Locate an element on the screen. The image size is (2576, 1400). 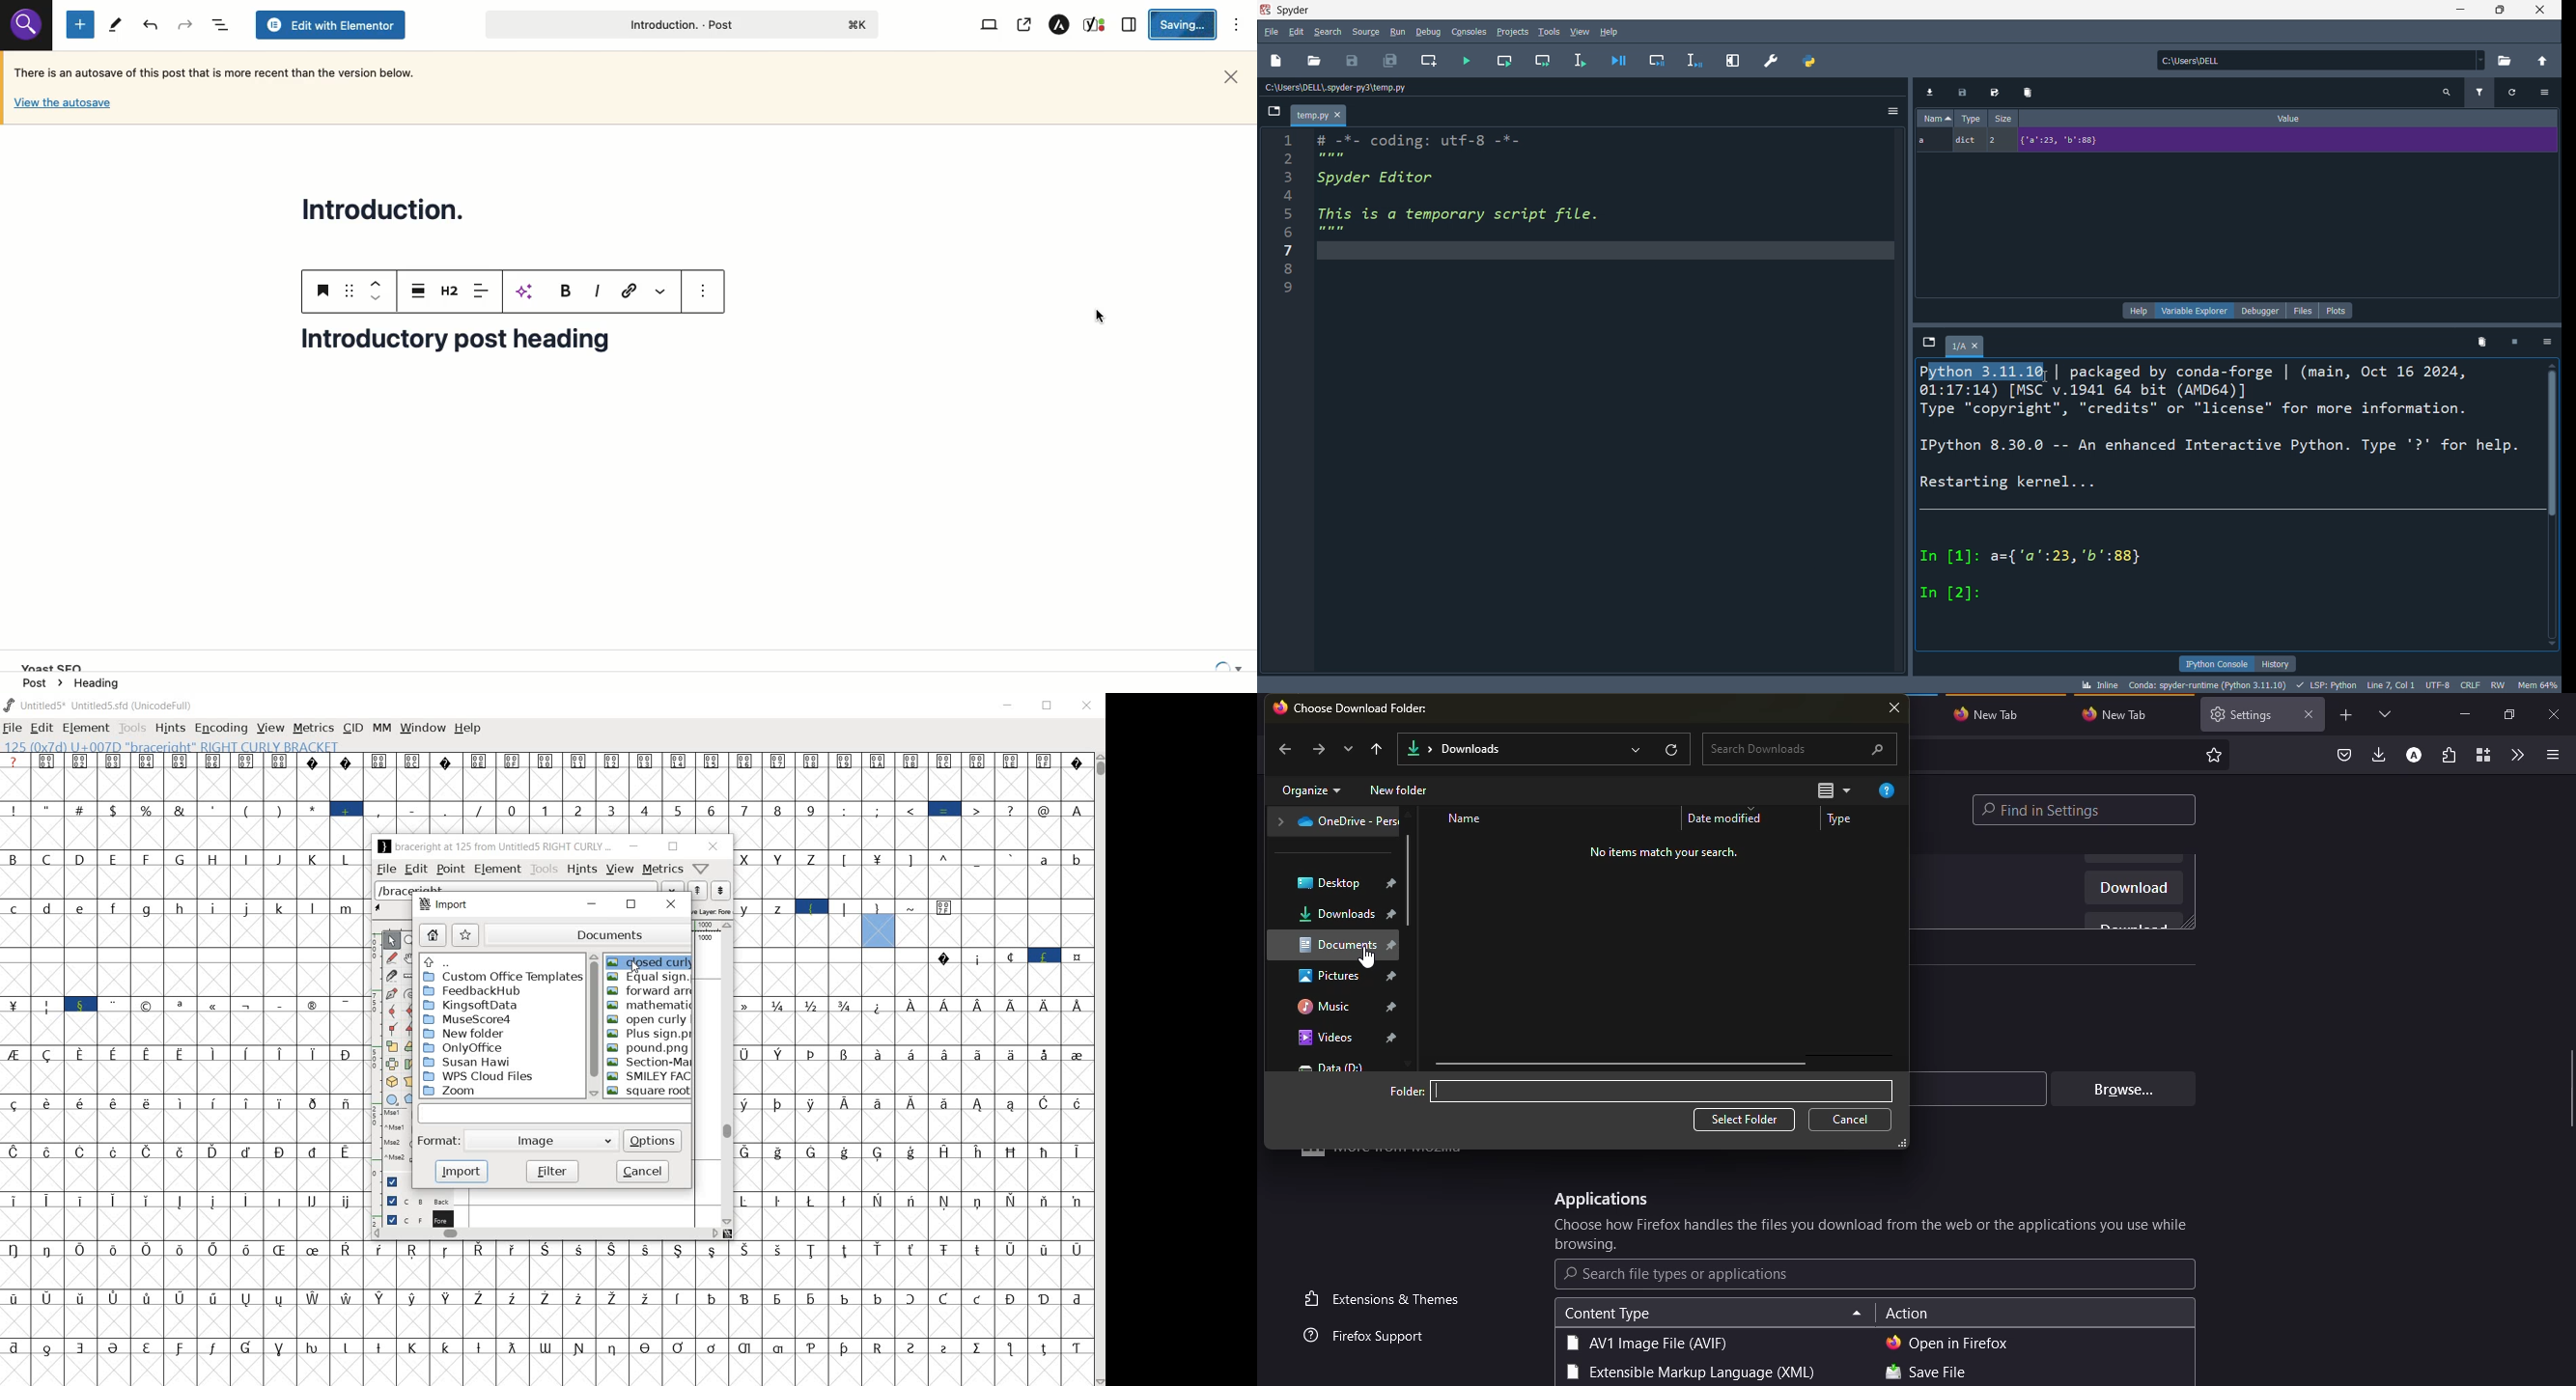
help is located at coordinates (1612, 32).